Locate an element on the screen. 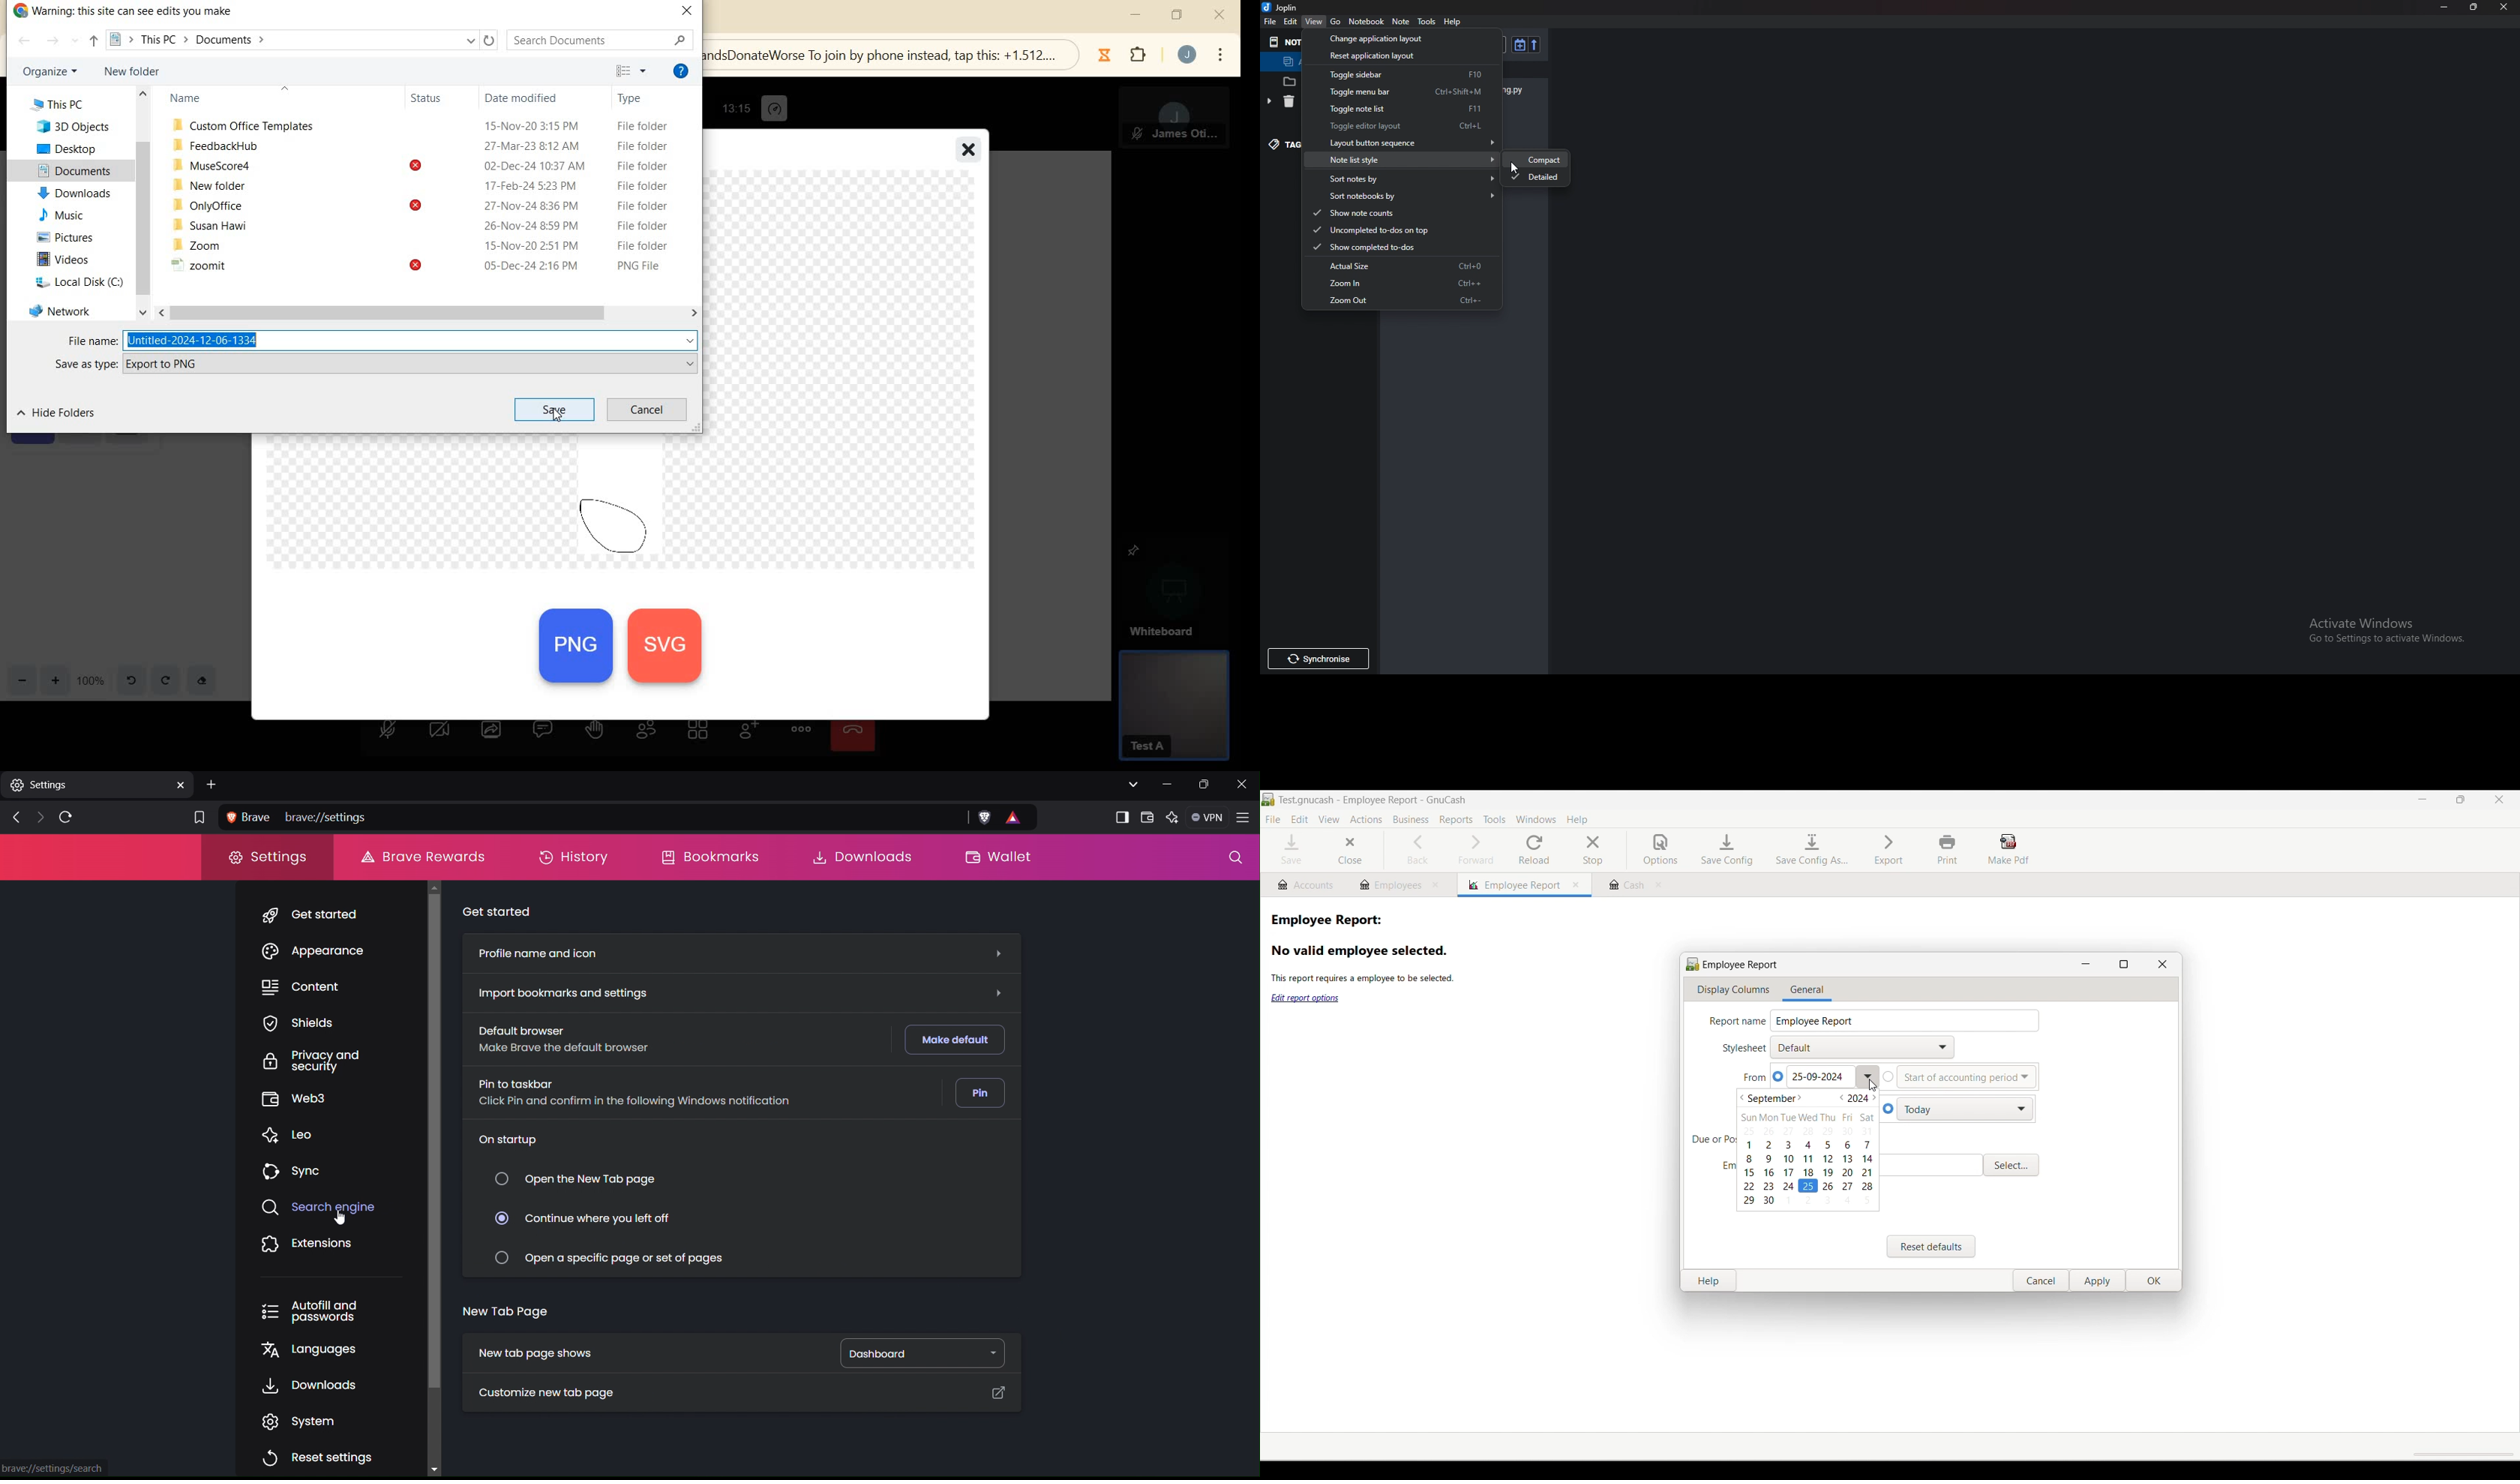 The image size is (2520, 1484). Actual size is located at coordinates (1402, 265).